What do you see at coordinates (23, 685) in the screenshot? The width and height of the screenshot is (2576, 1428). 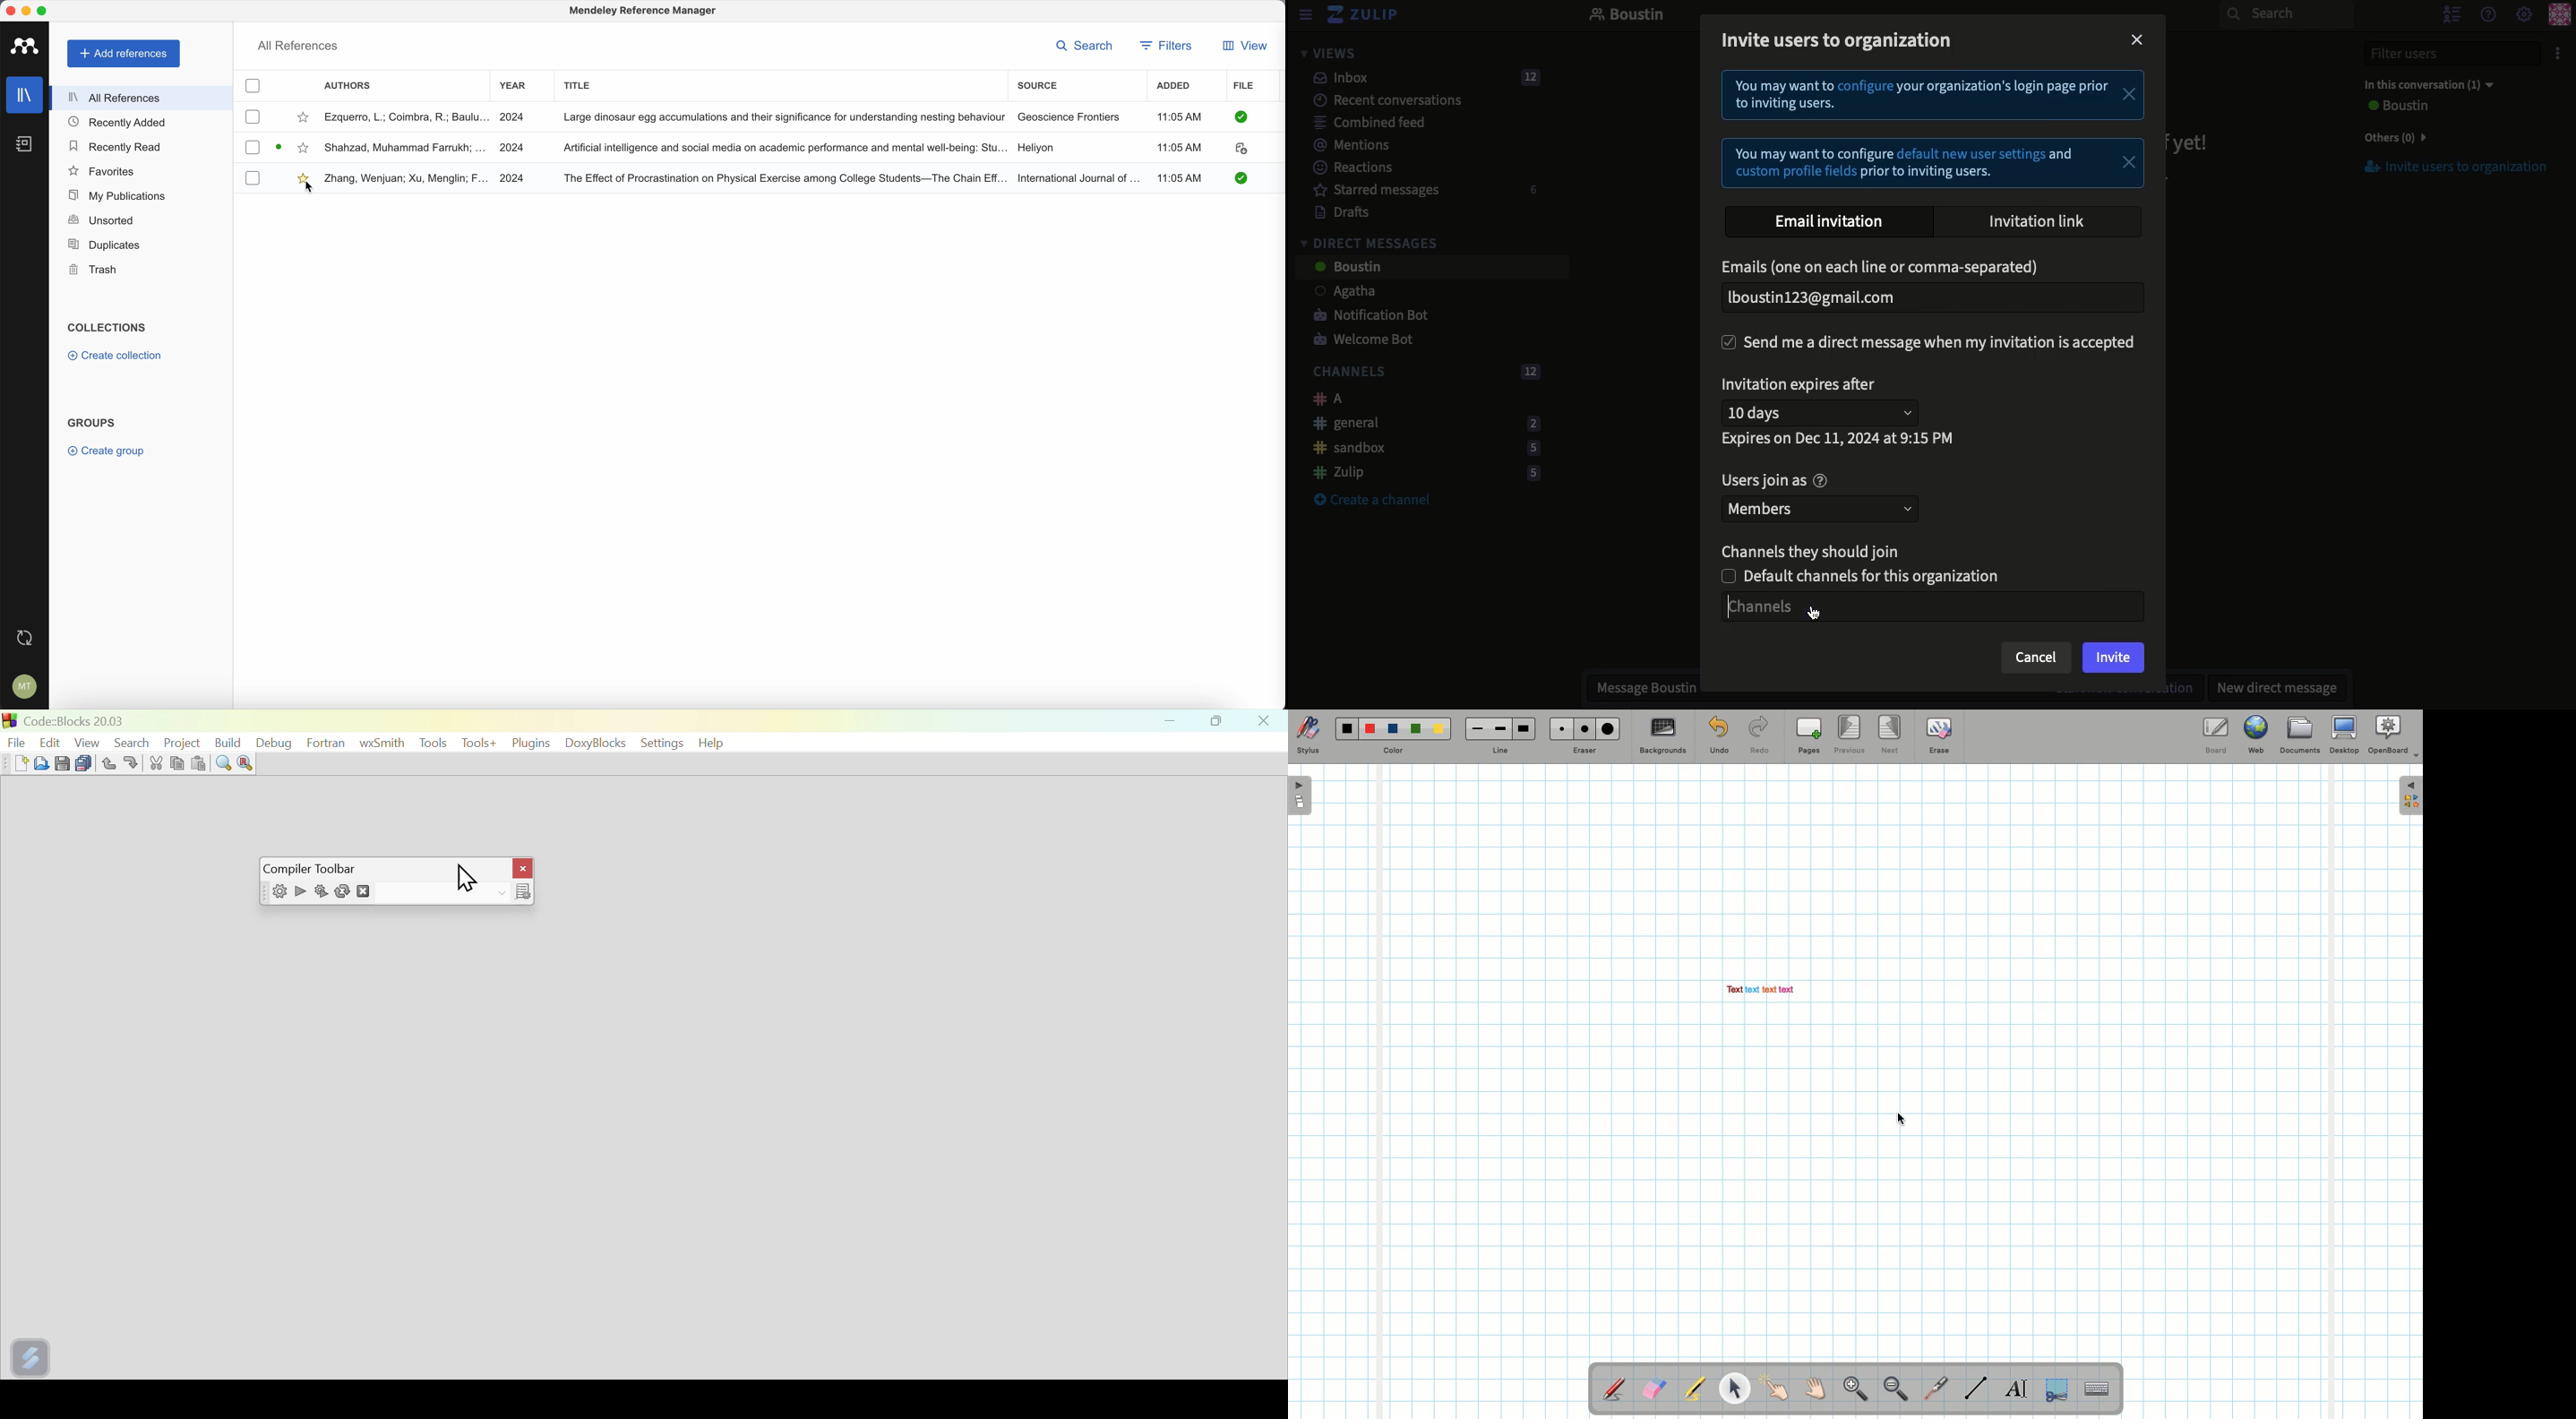 I see `account settings` at bounding box center [23, 685].